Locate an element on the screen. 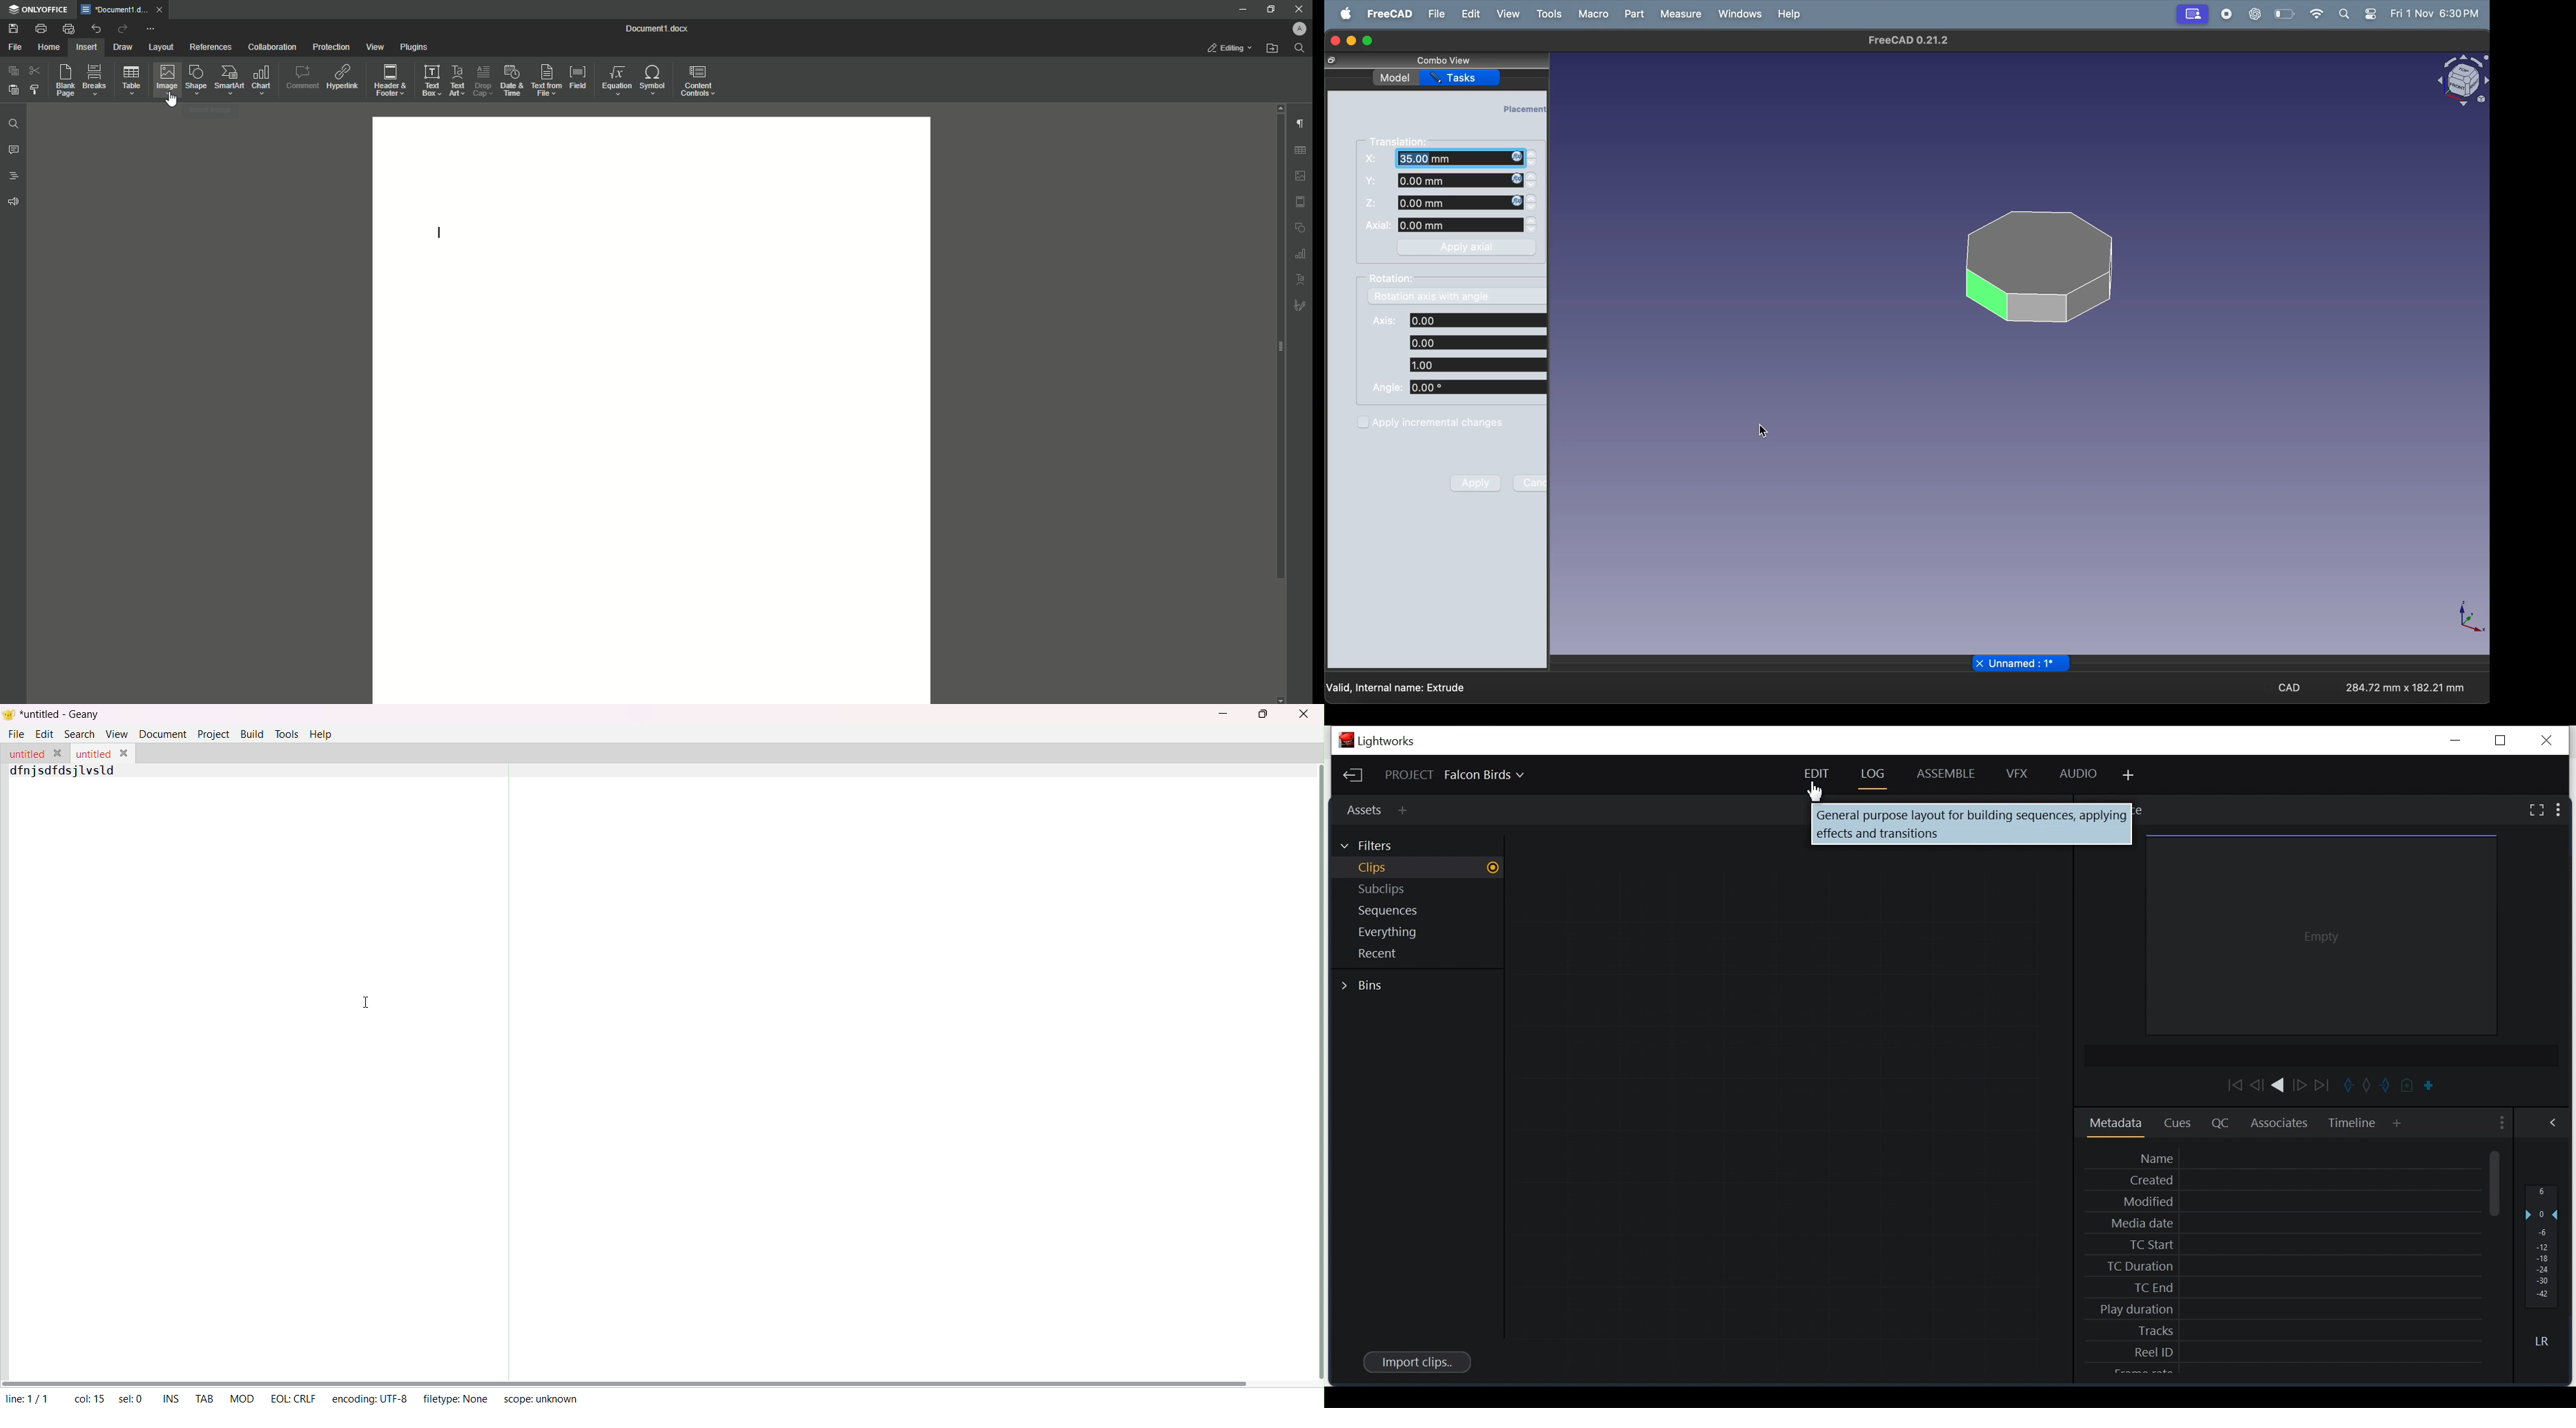  combo view is located at coordinates (1441, 60).